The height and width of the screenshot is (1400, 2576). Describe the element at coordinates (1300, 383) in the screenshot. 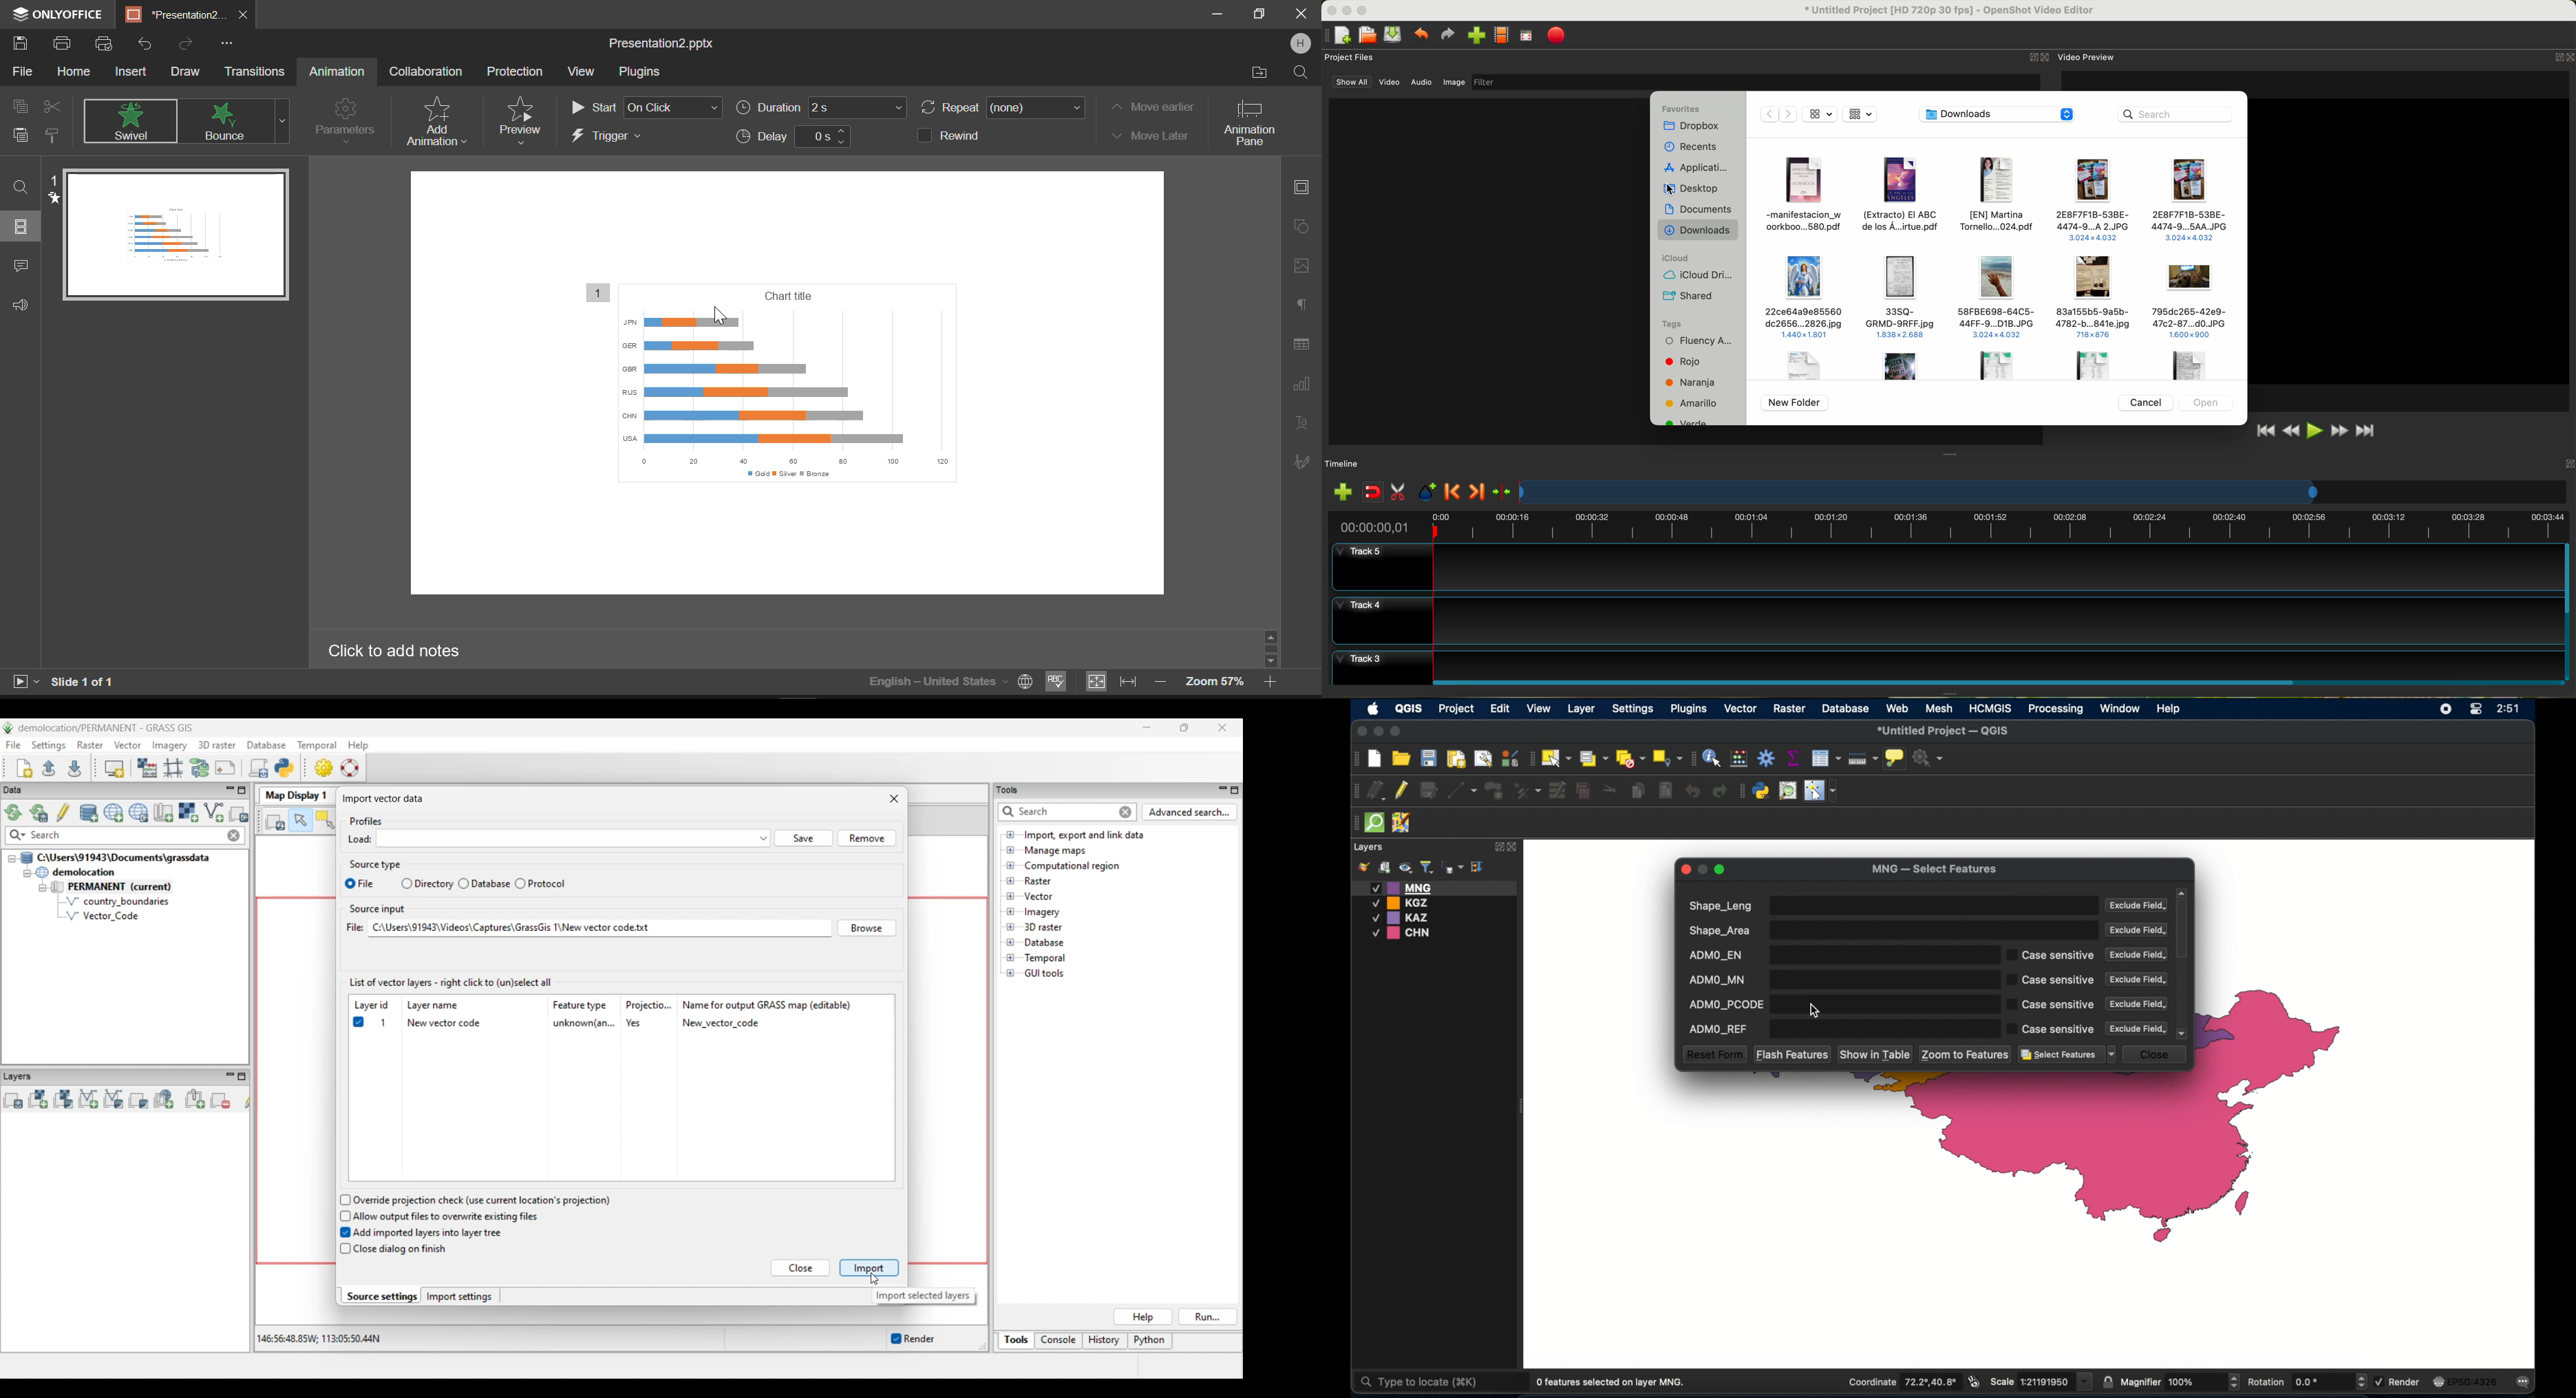

I see `Chart Settings` at that location.